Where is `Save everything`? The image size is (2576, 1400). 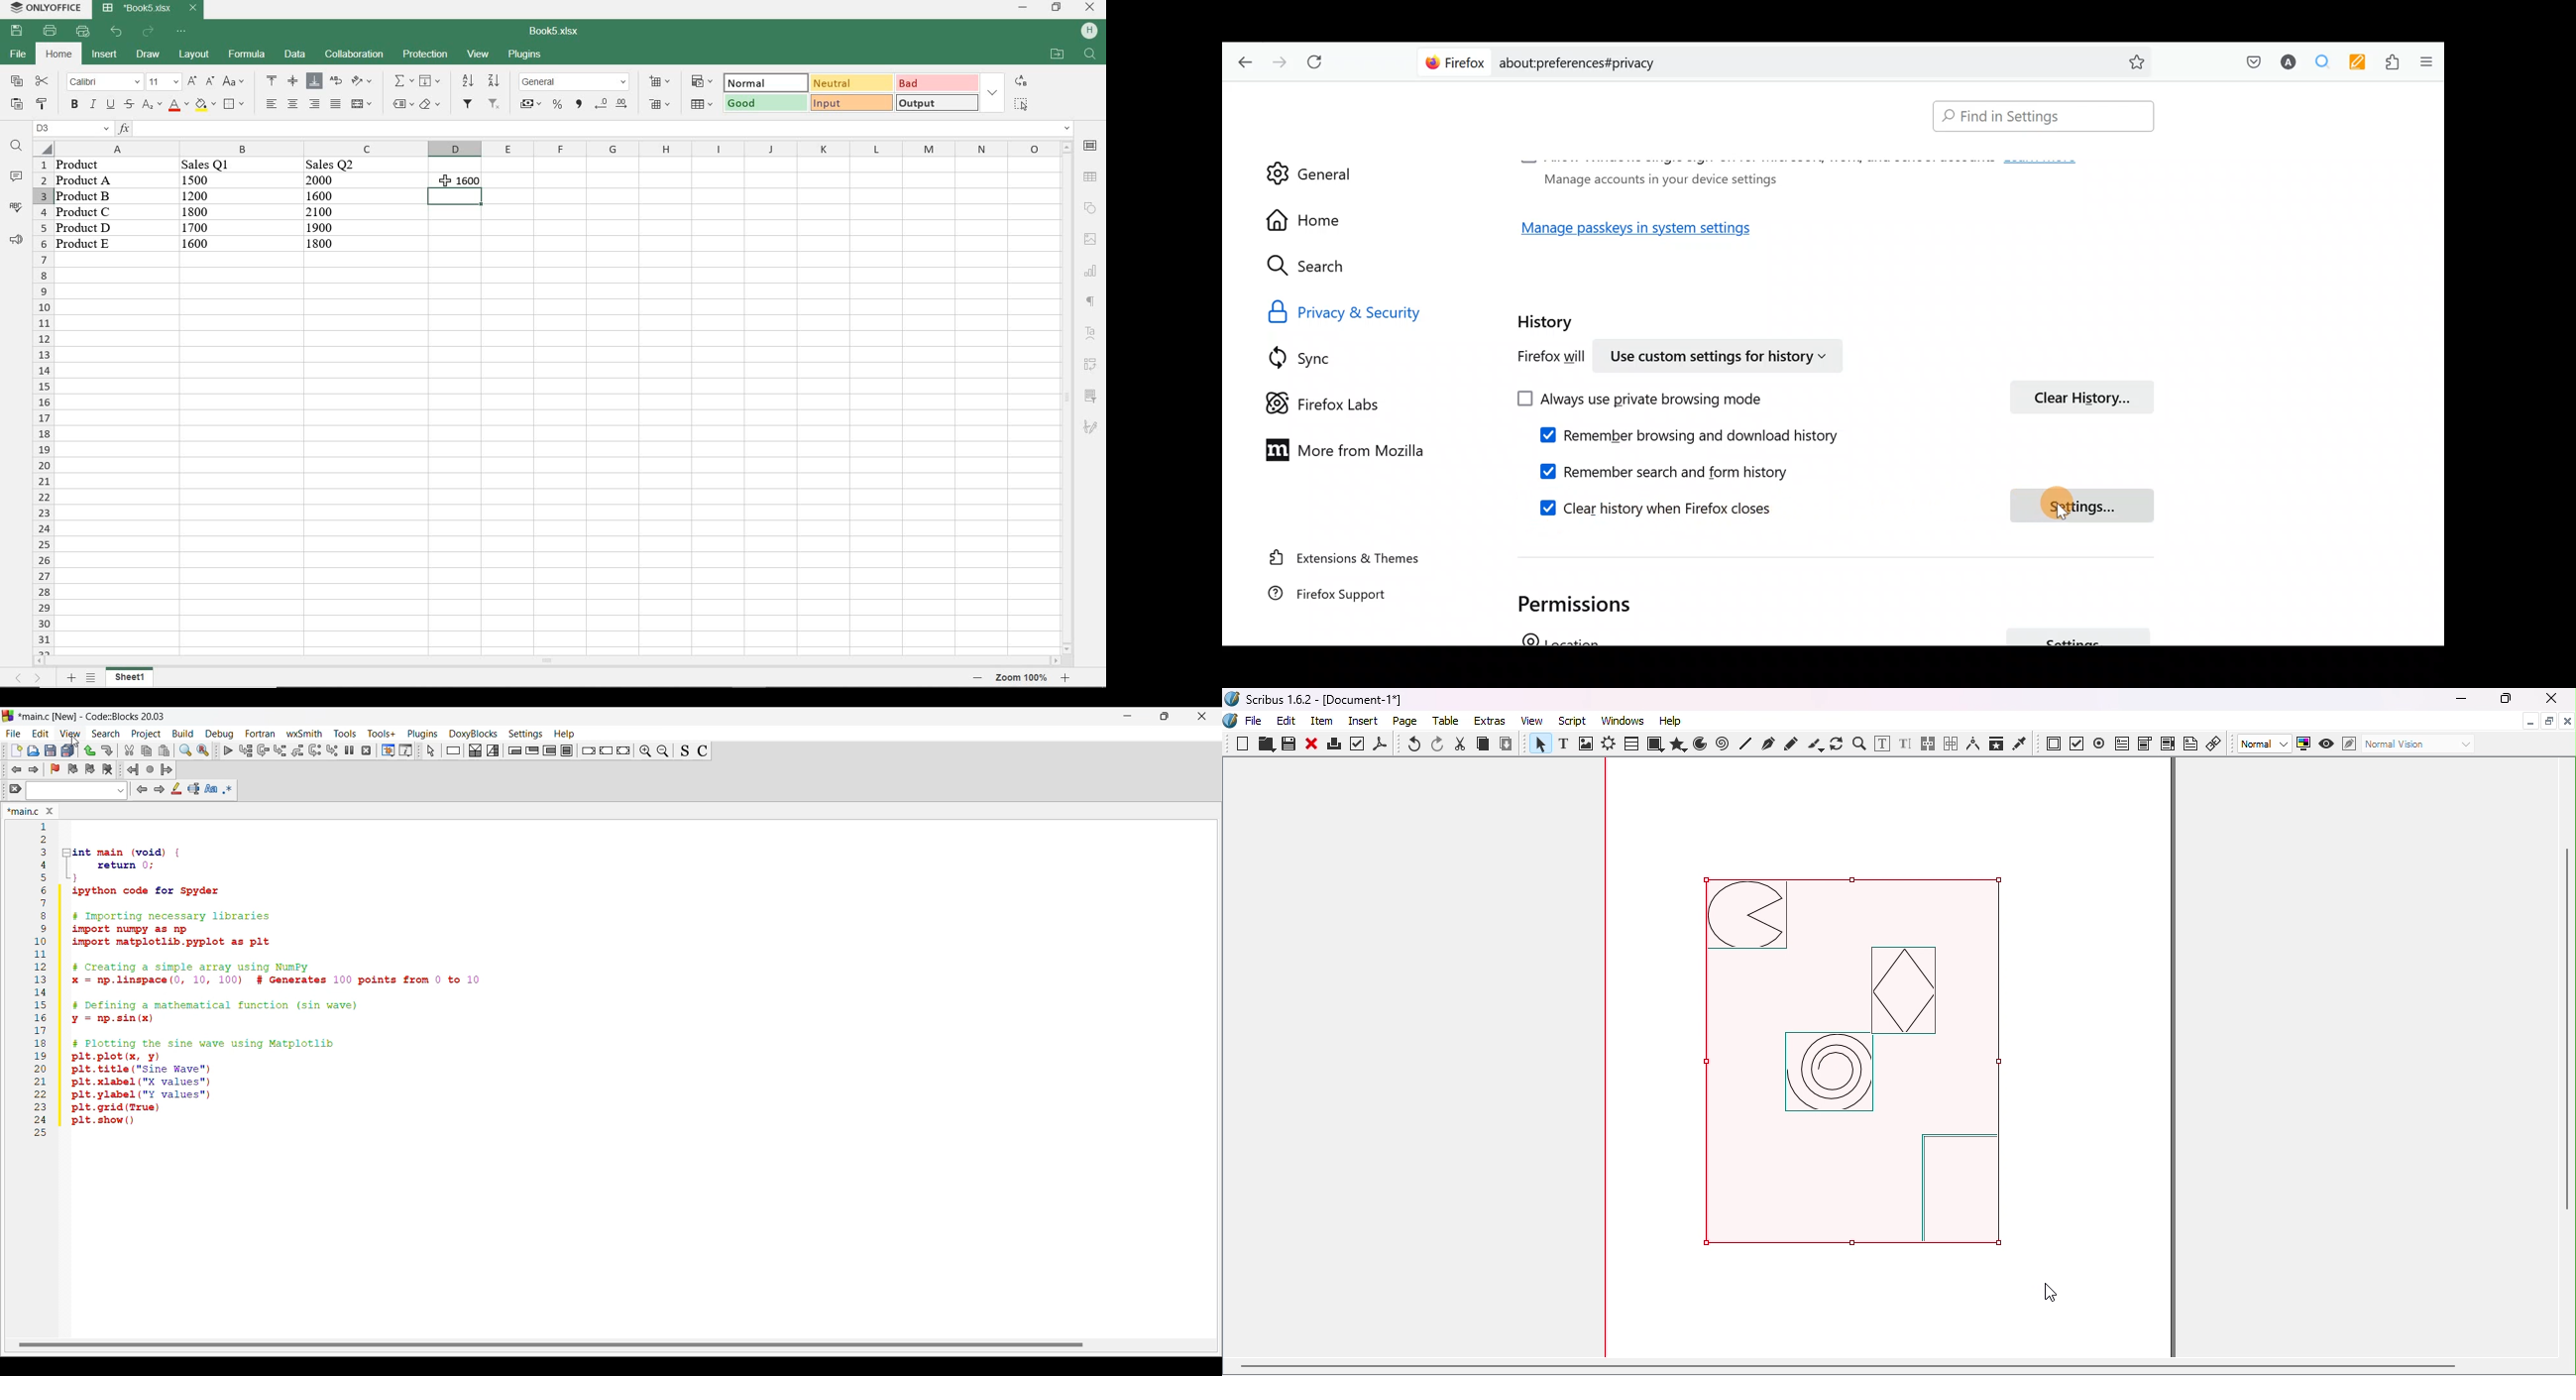
Save everything is located at coordinates (68, 750).